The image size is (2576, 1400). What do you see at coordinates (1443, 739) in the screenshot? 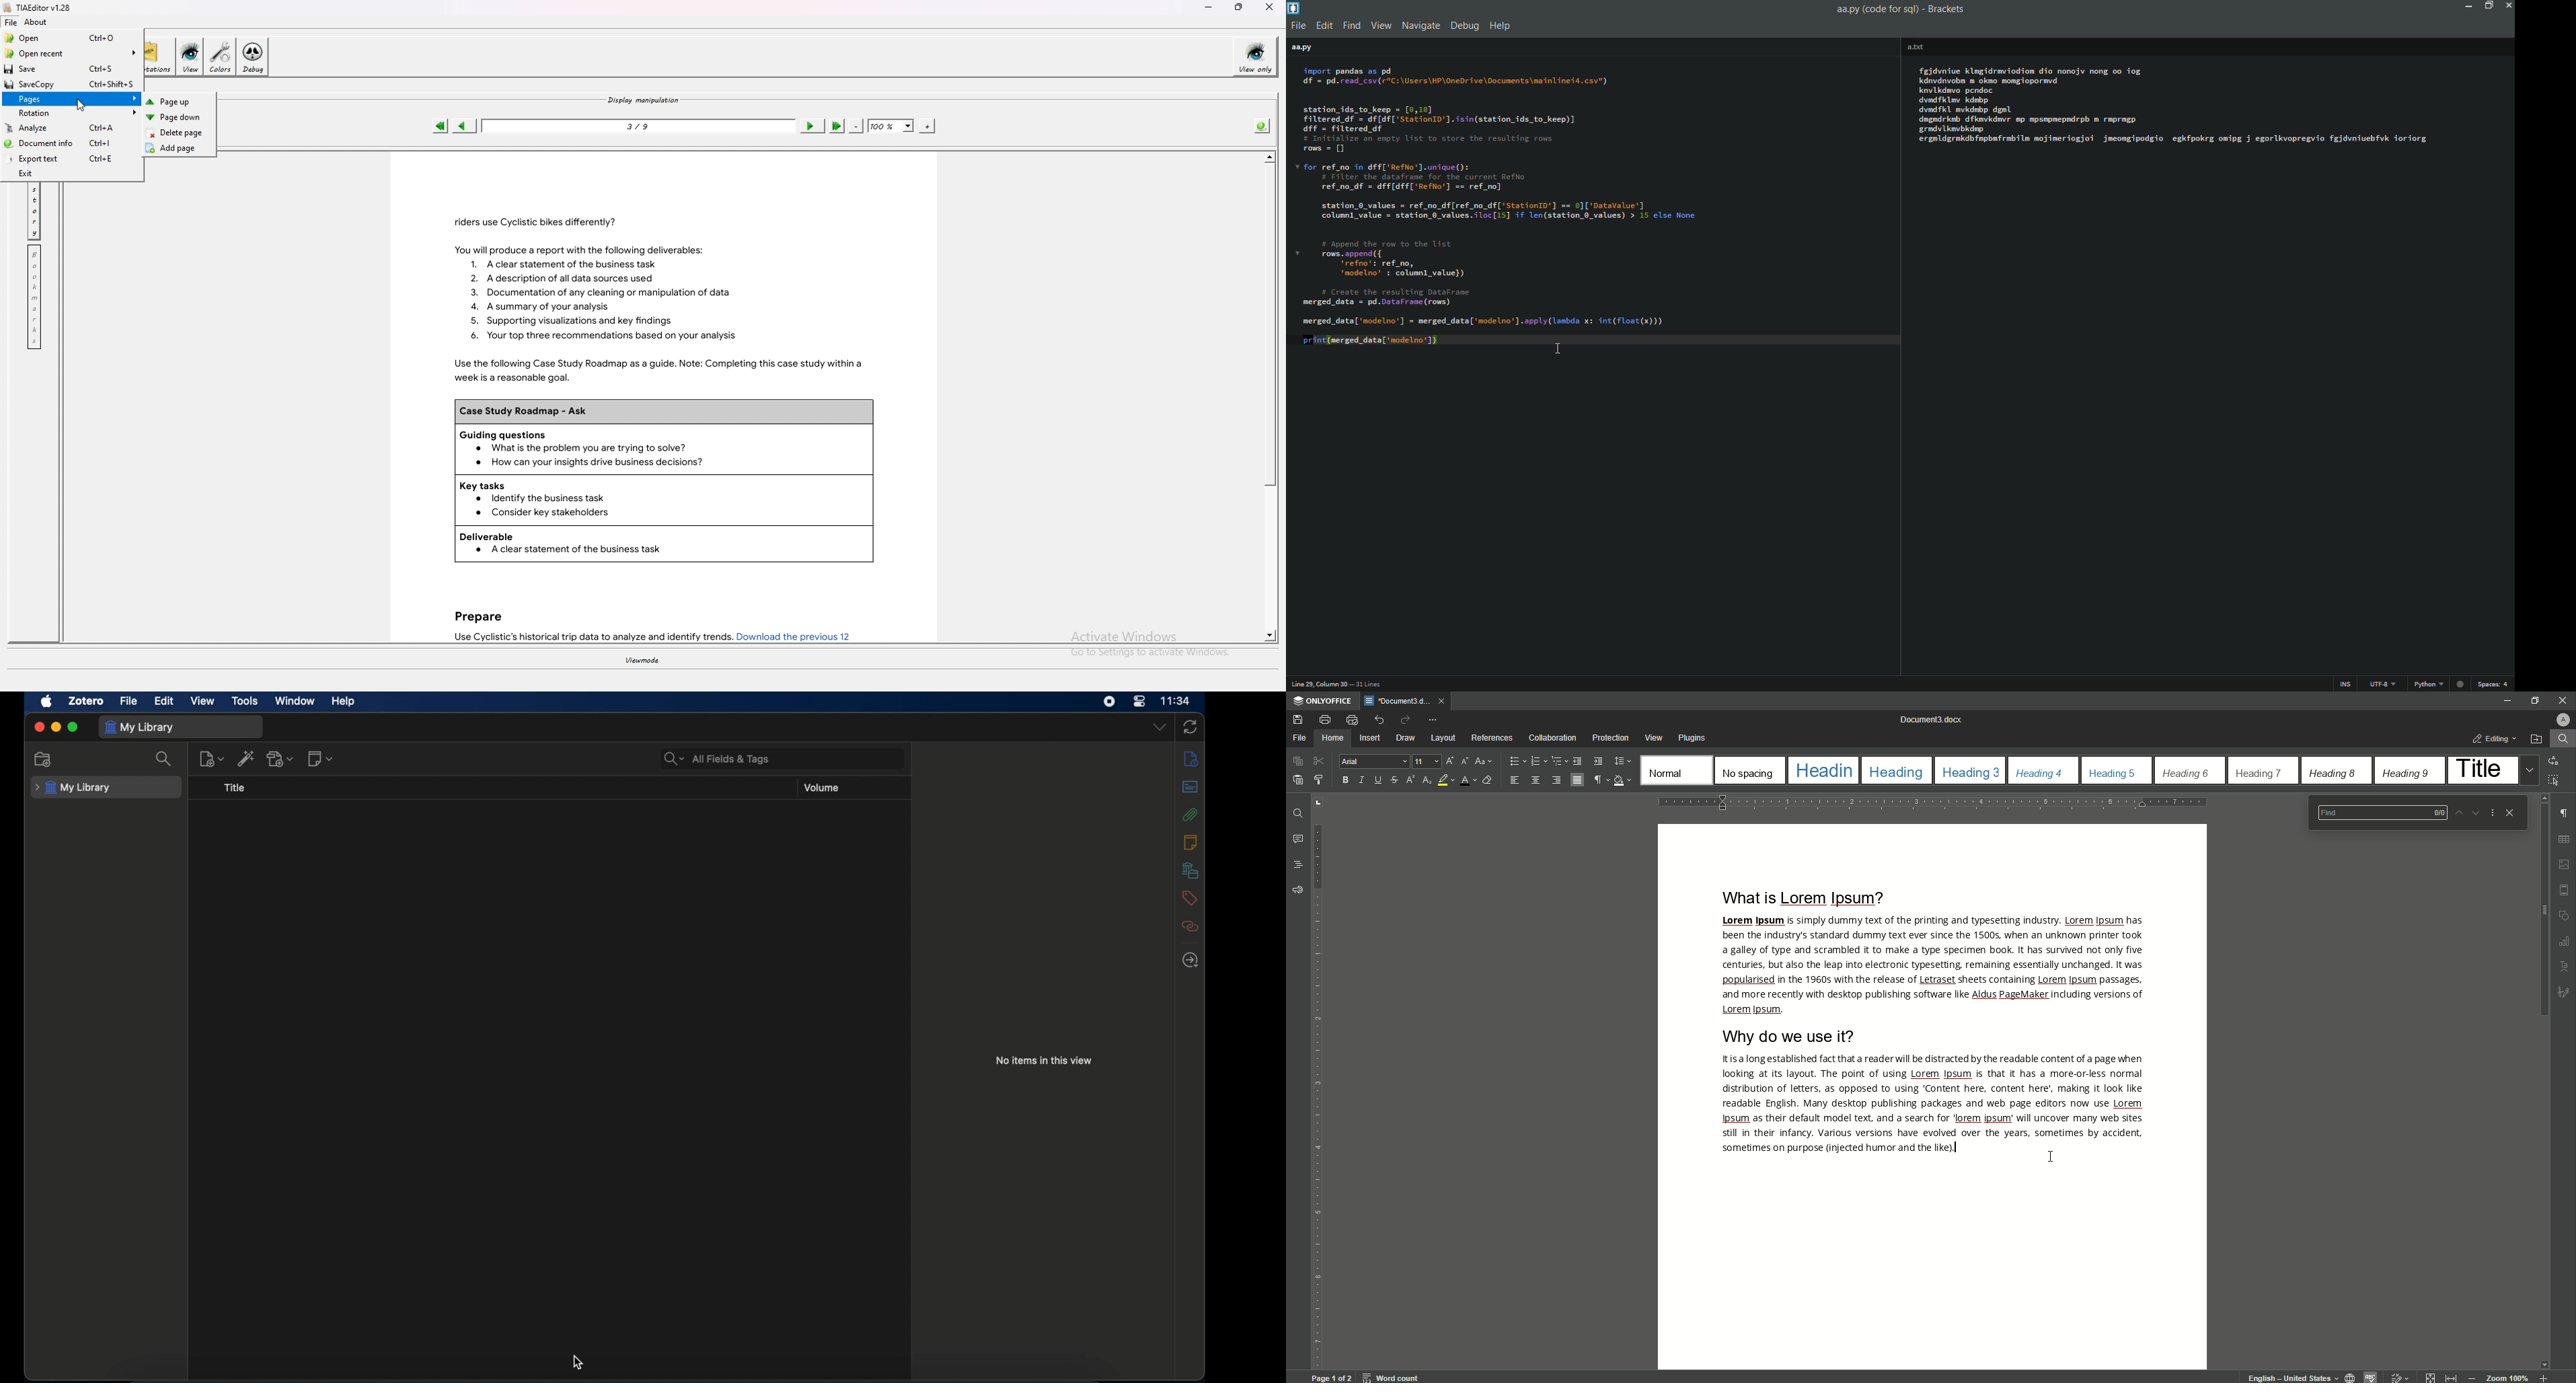
I see `Layout` at bounding box center [1443, 739].